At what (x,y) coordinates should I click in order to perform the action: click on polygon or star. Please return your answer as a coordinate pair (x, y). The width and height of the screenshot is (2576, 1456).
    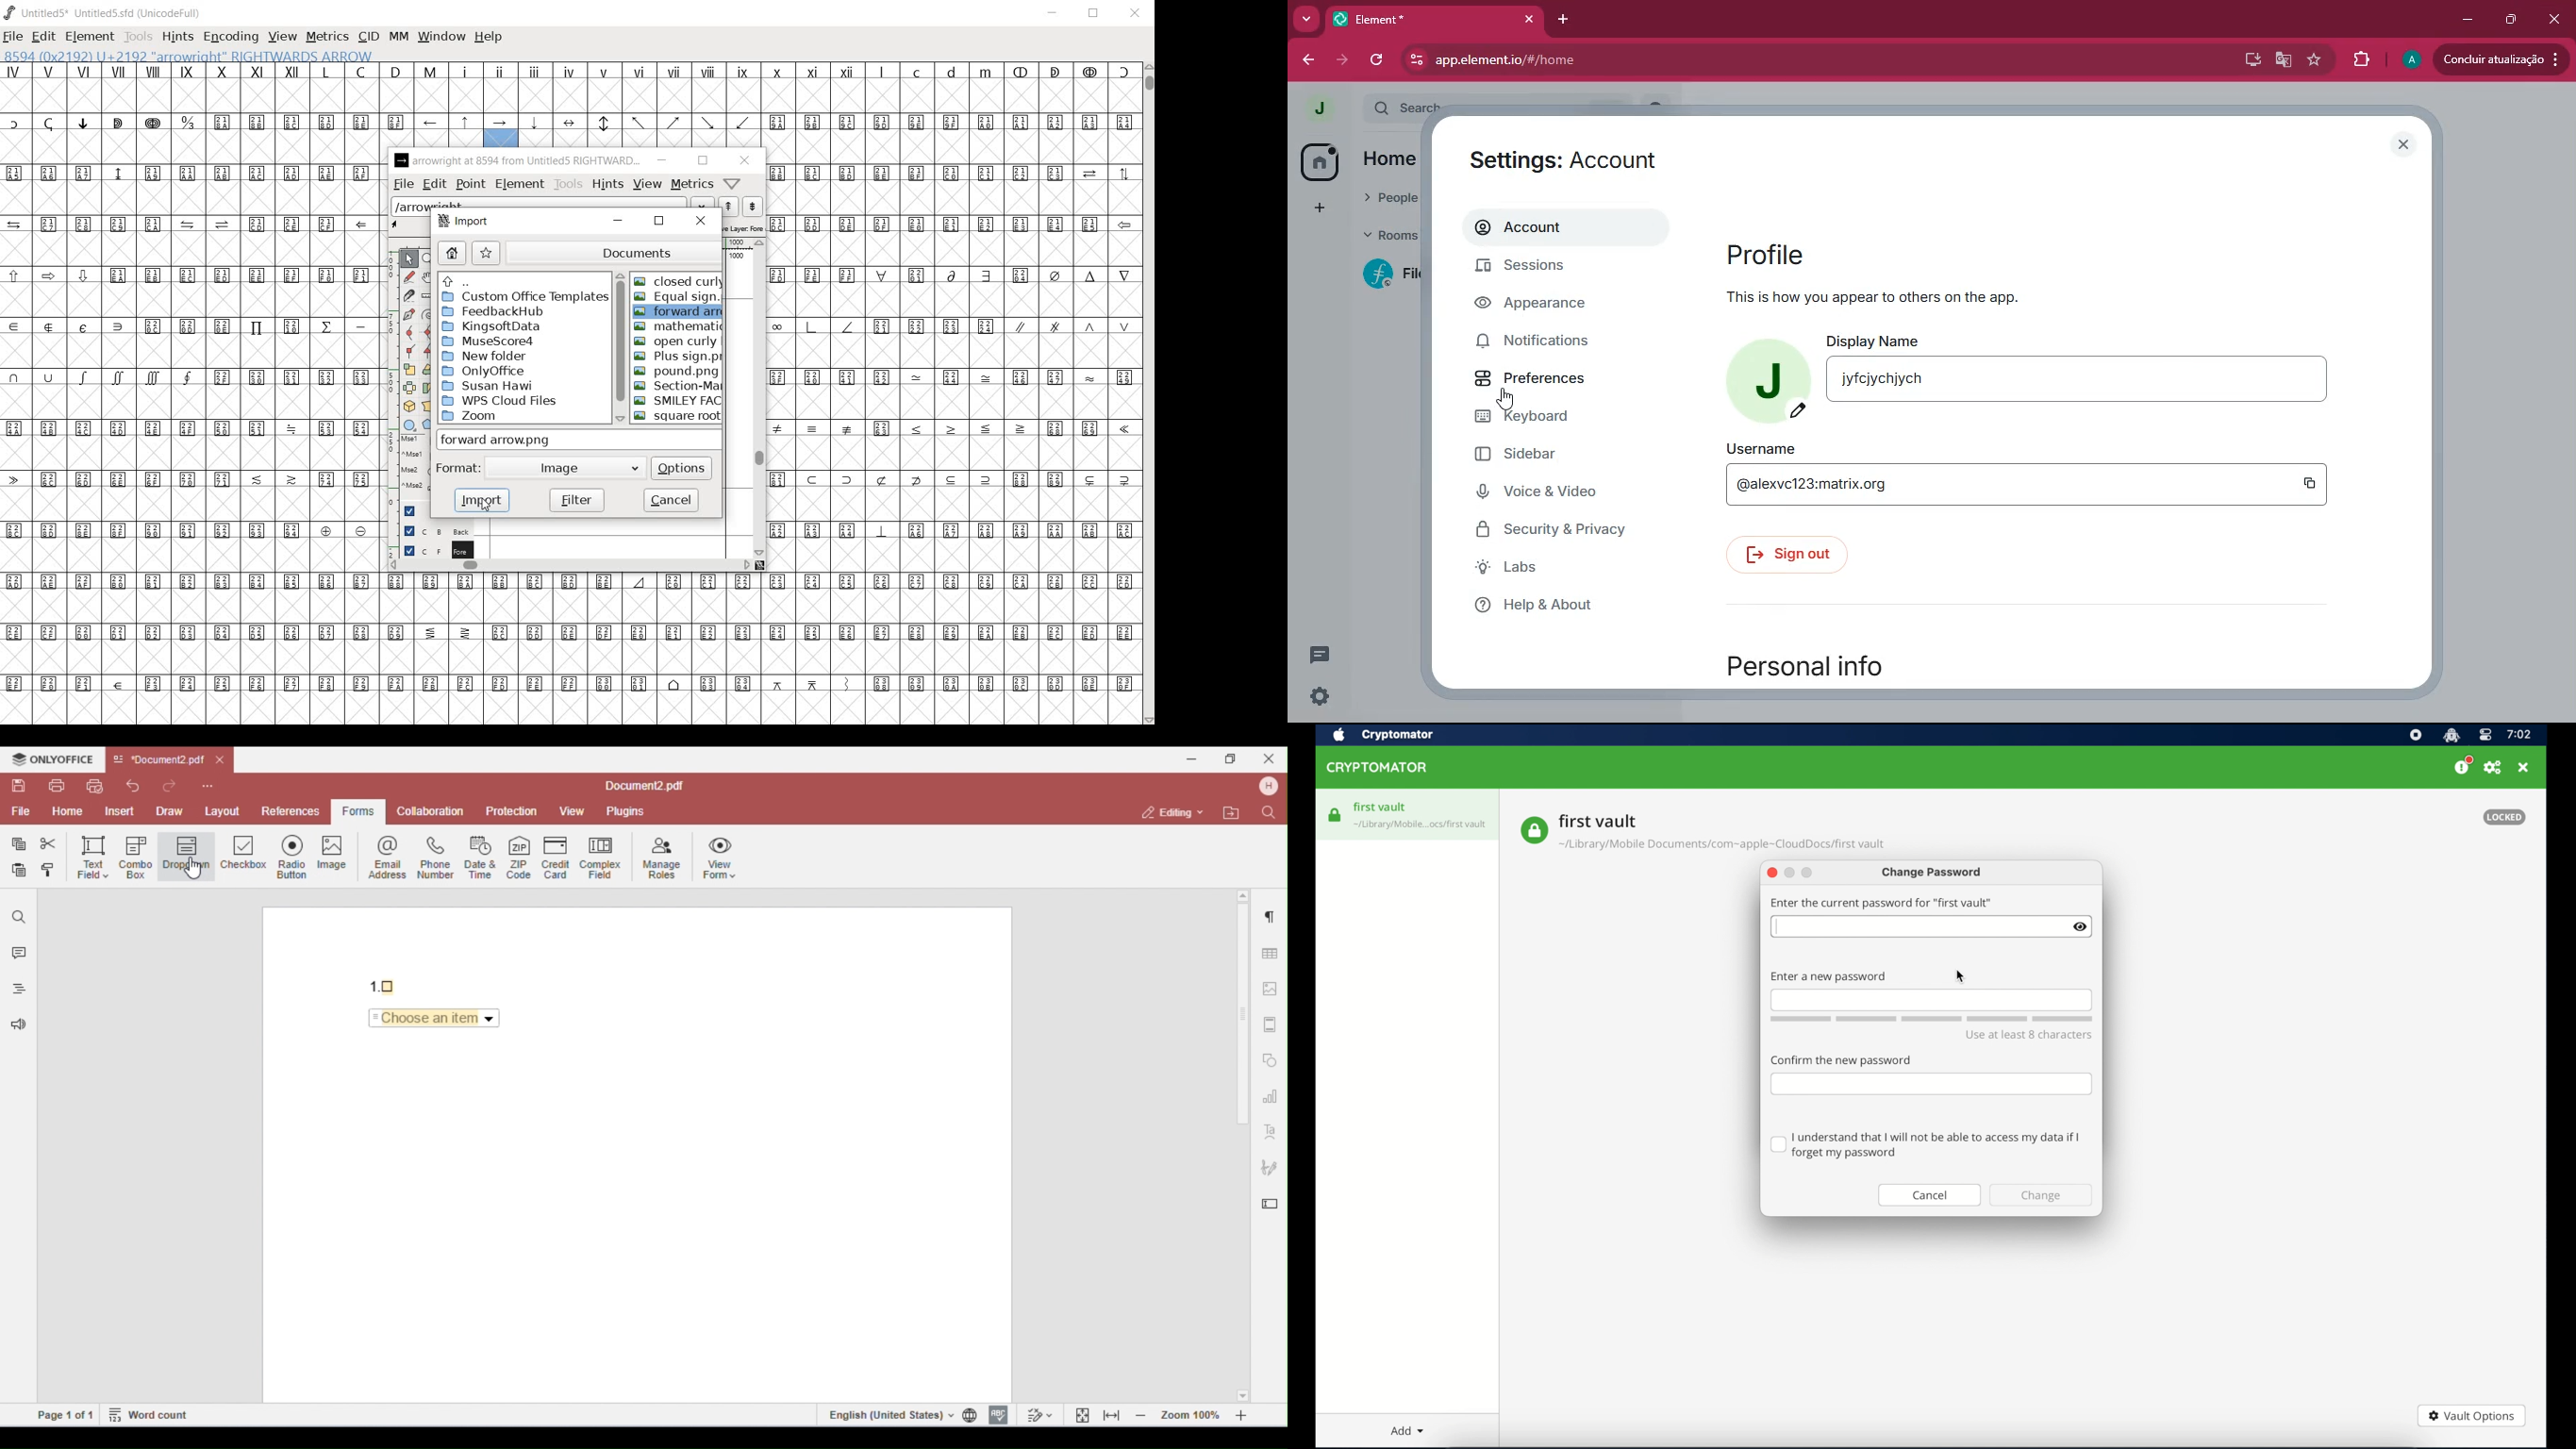
    Looking at the image, I should click on (429, 425).